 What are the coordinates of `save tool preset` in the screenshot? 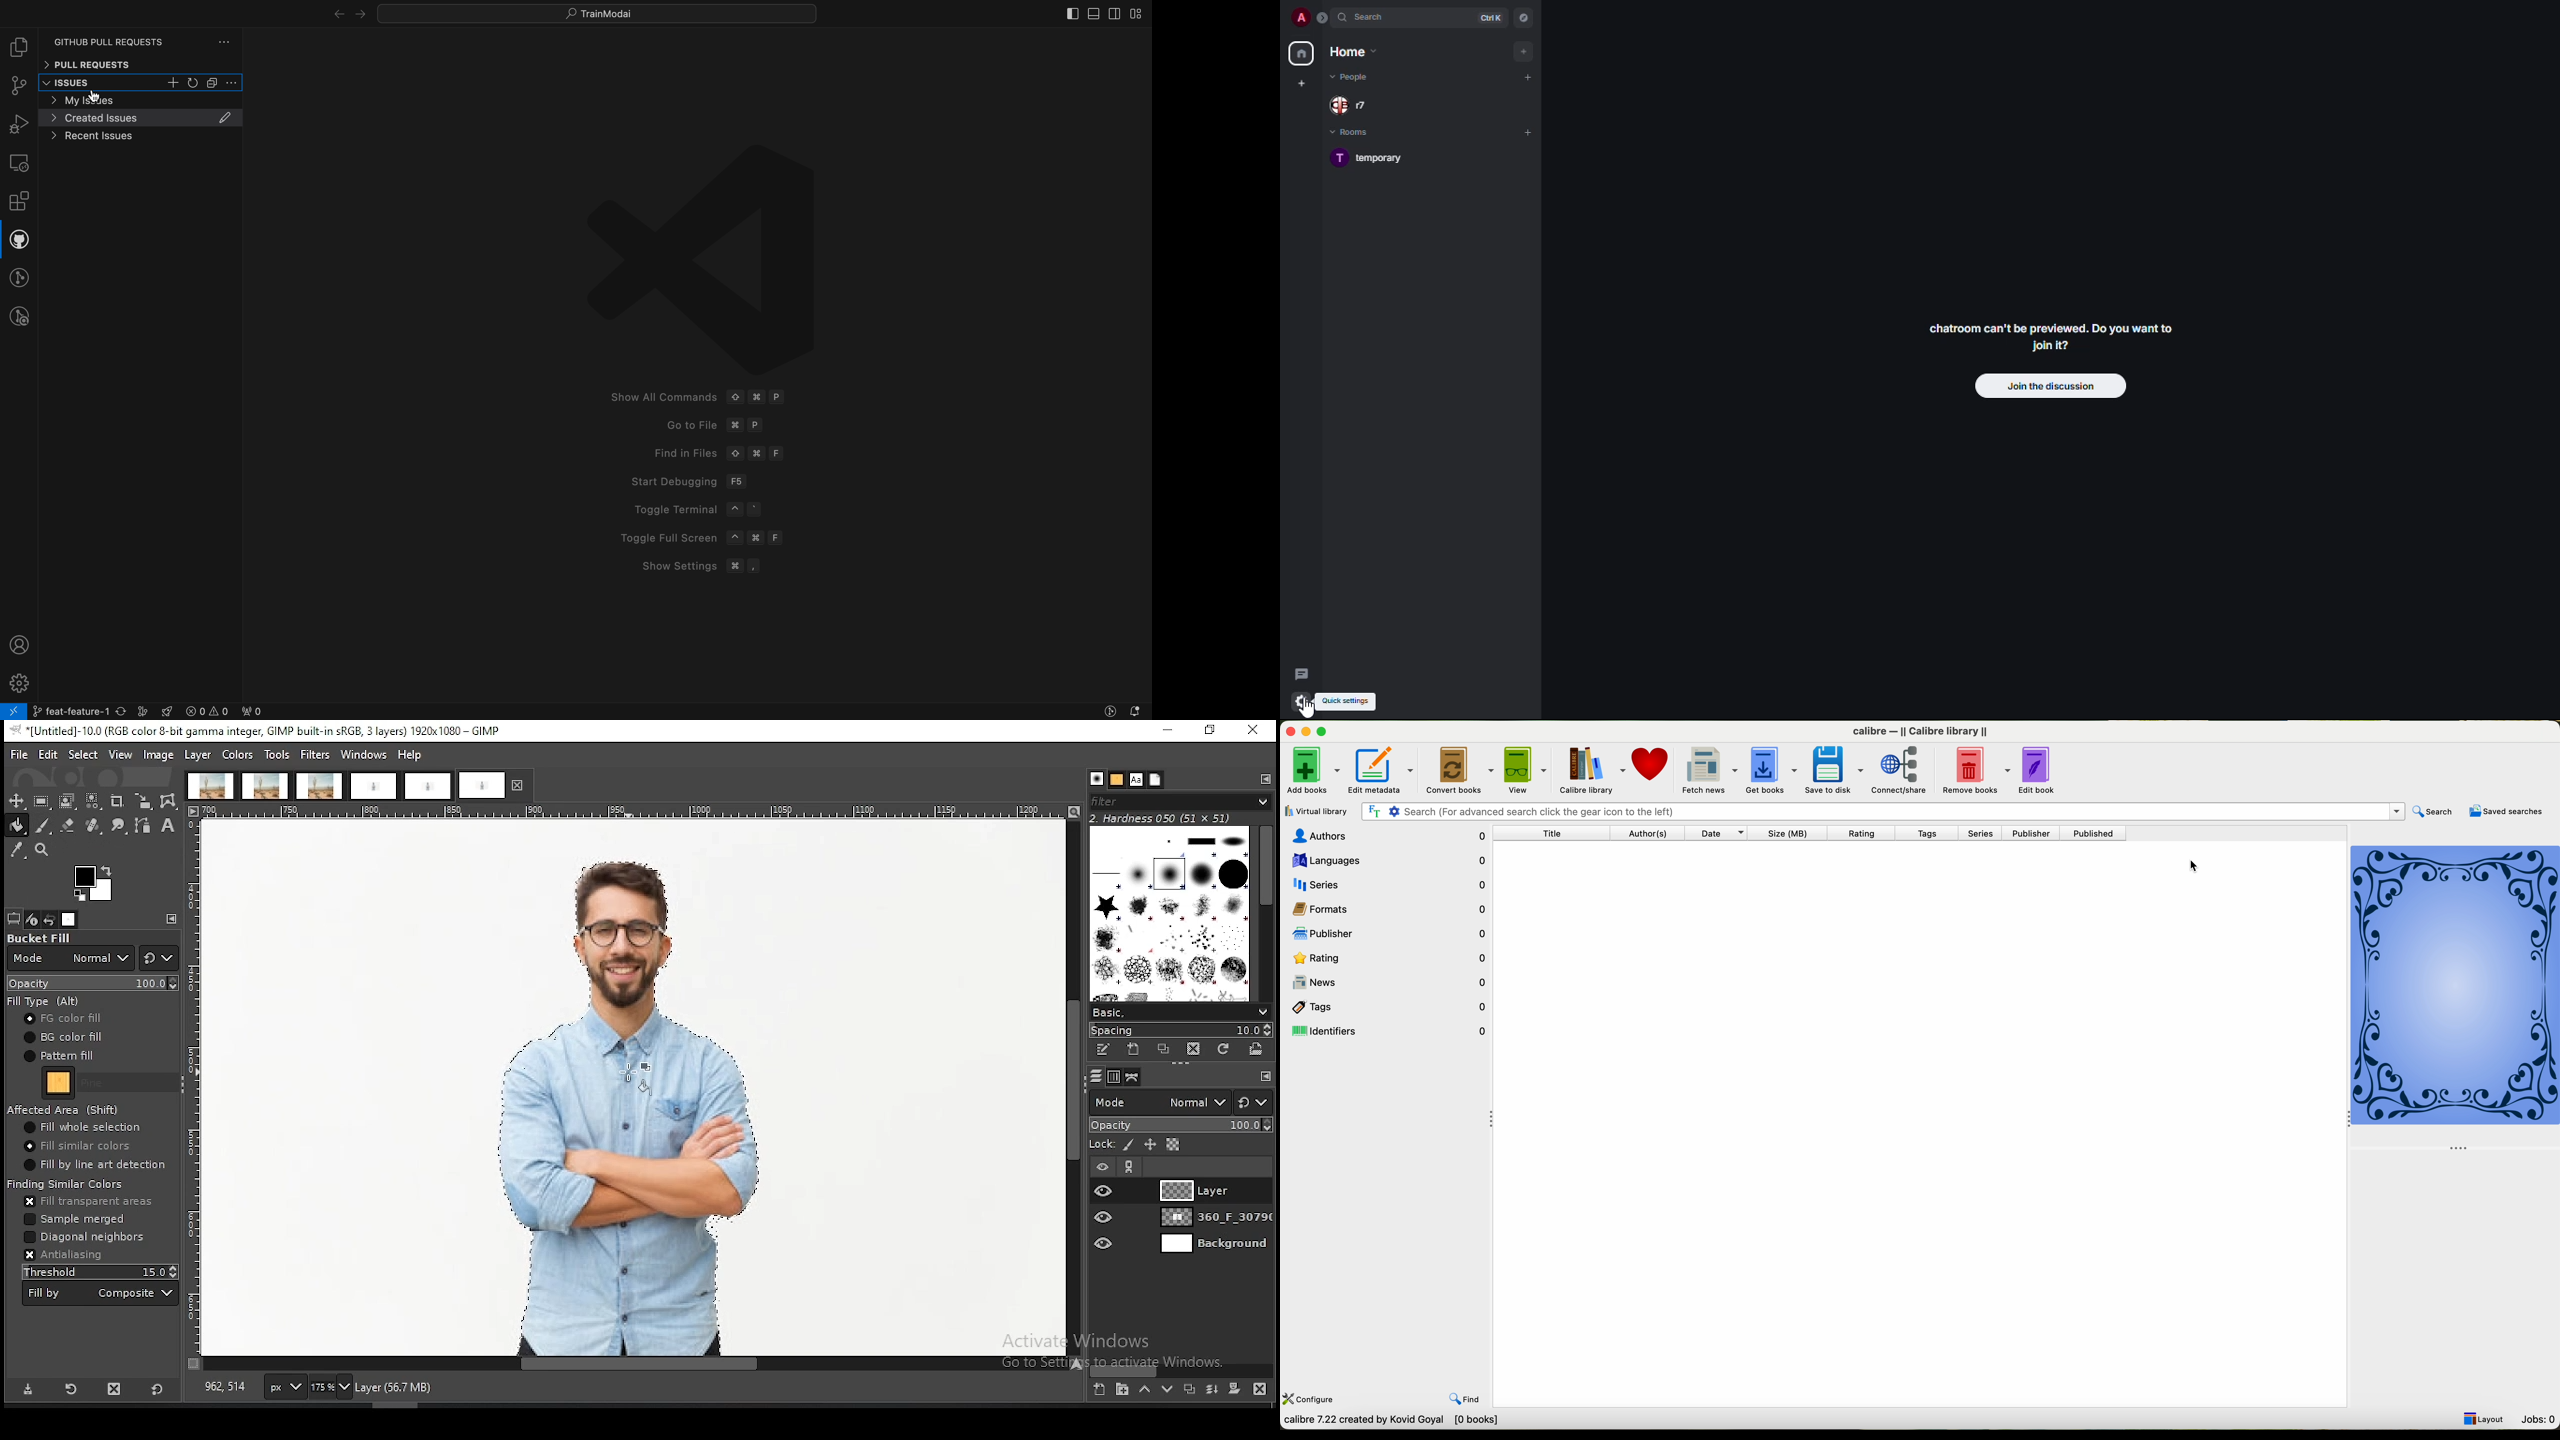 It's located at (27, 1389).